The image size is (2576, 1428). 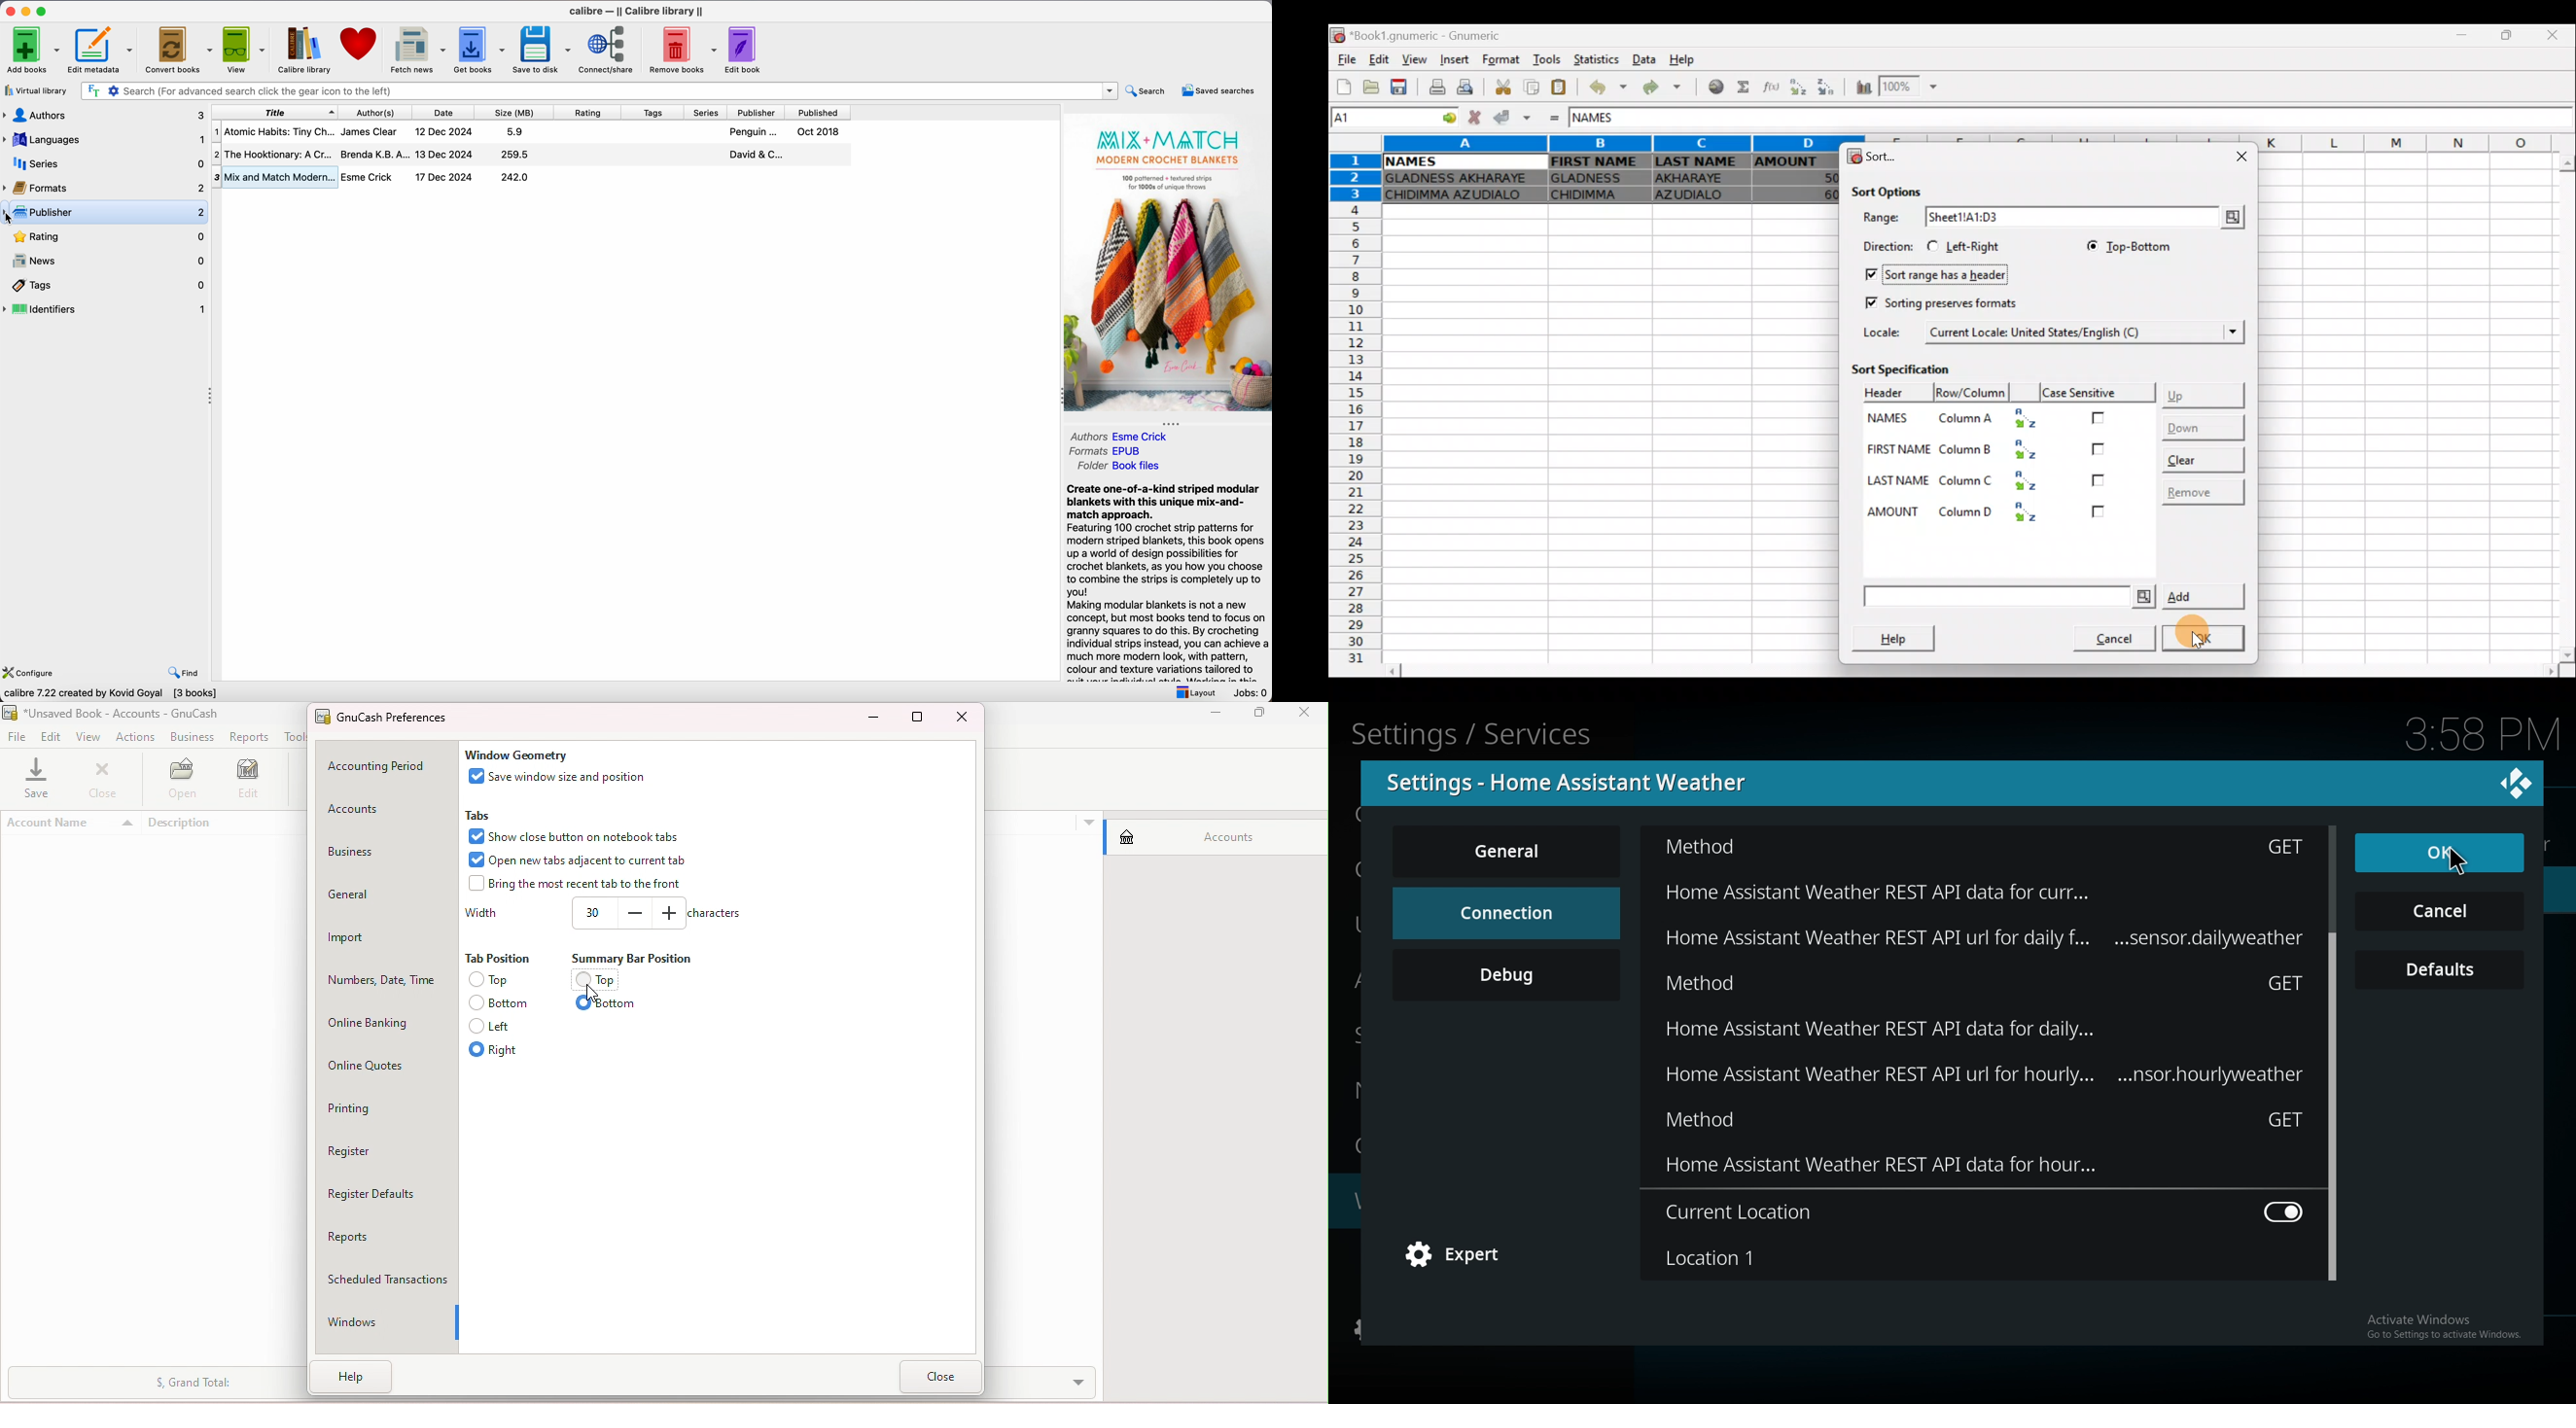 What do you see at coordinates (104, 186) in the screenshot?
I see `formats` at bounding box center [104, 186].